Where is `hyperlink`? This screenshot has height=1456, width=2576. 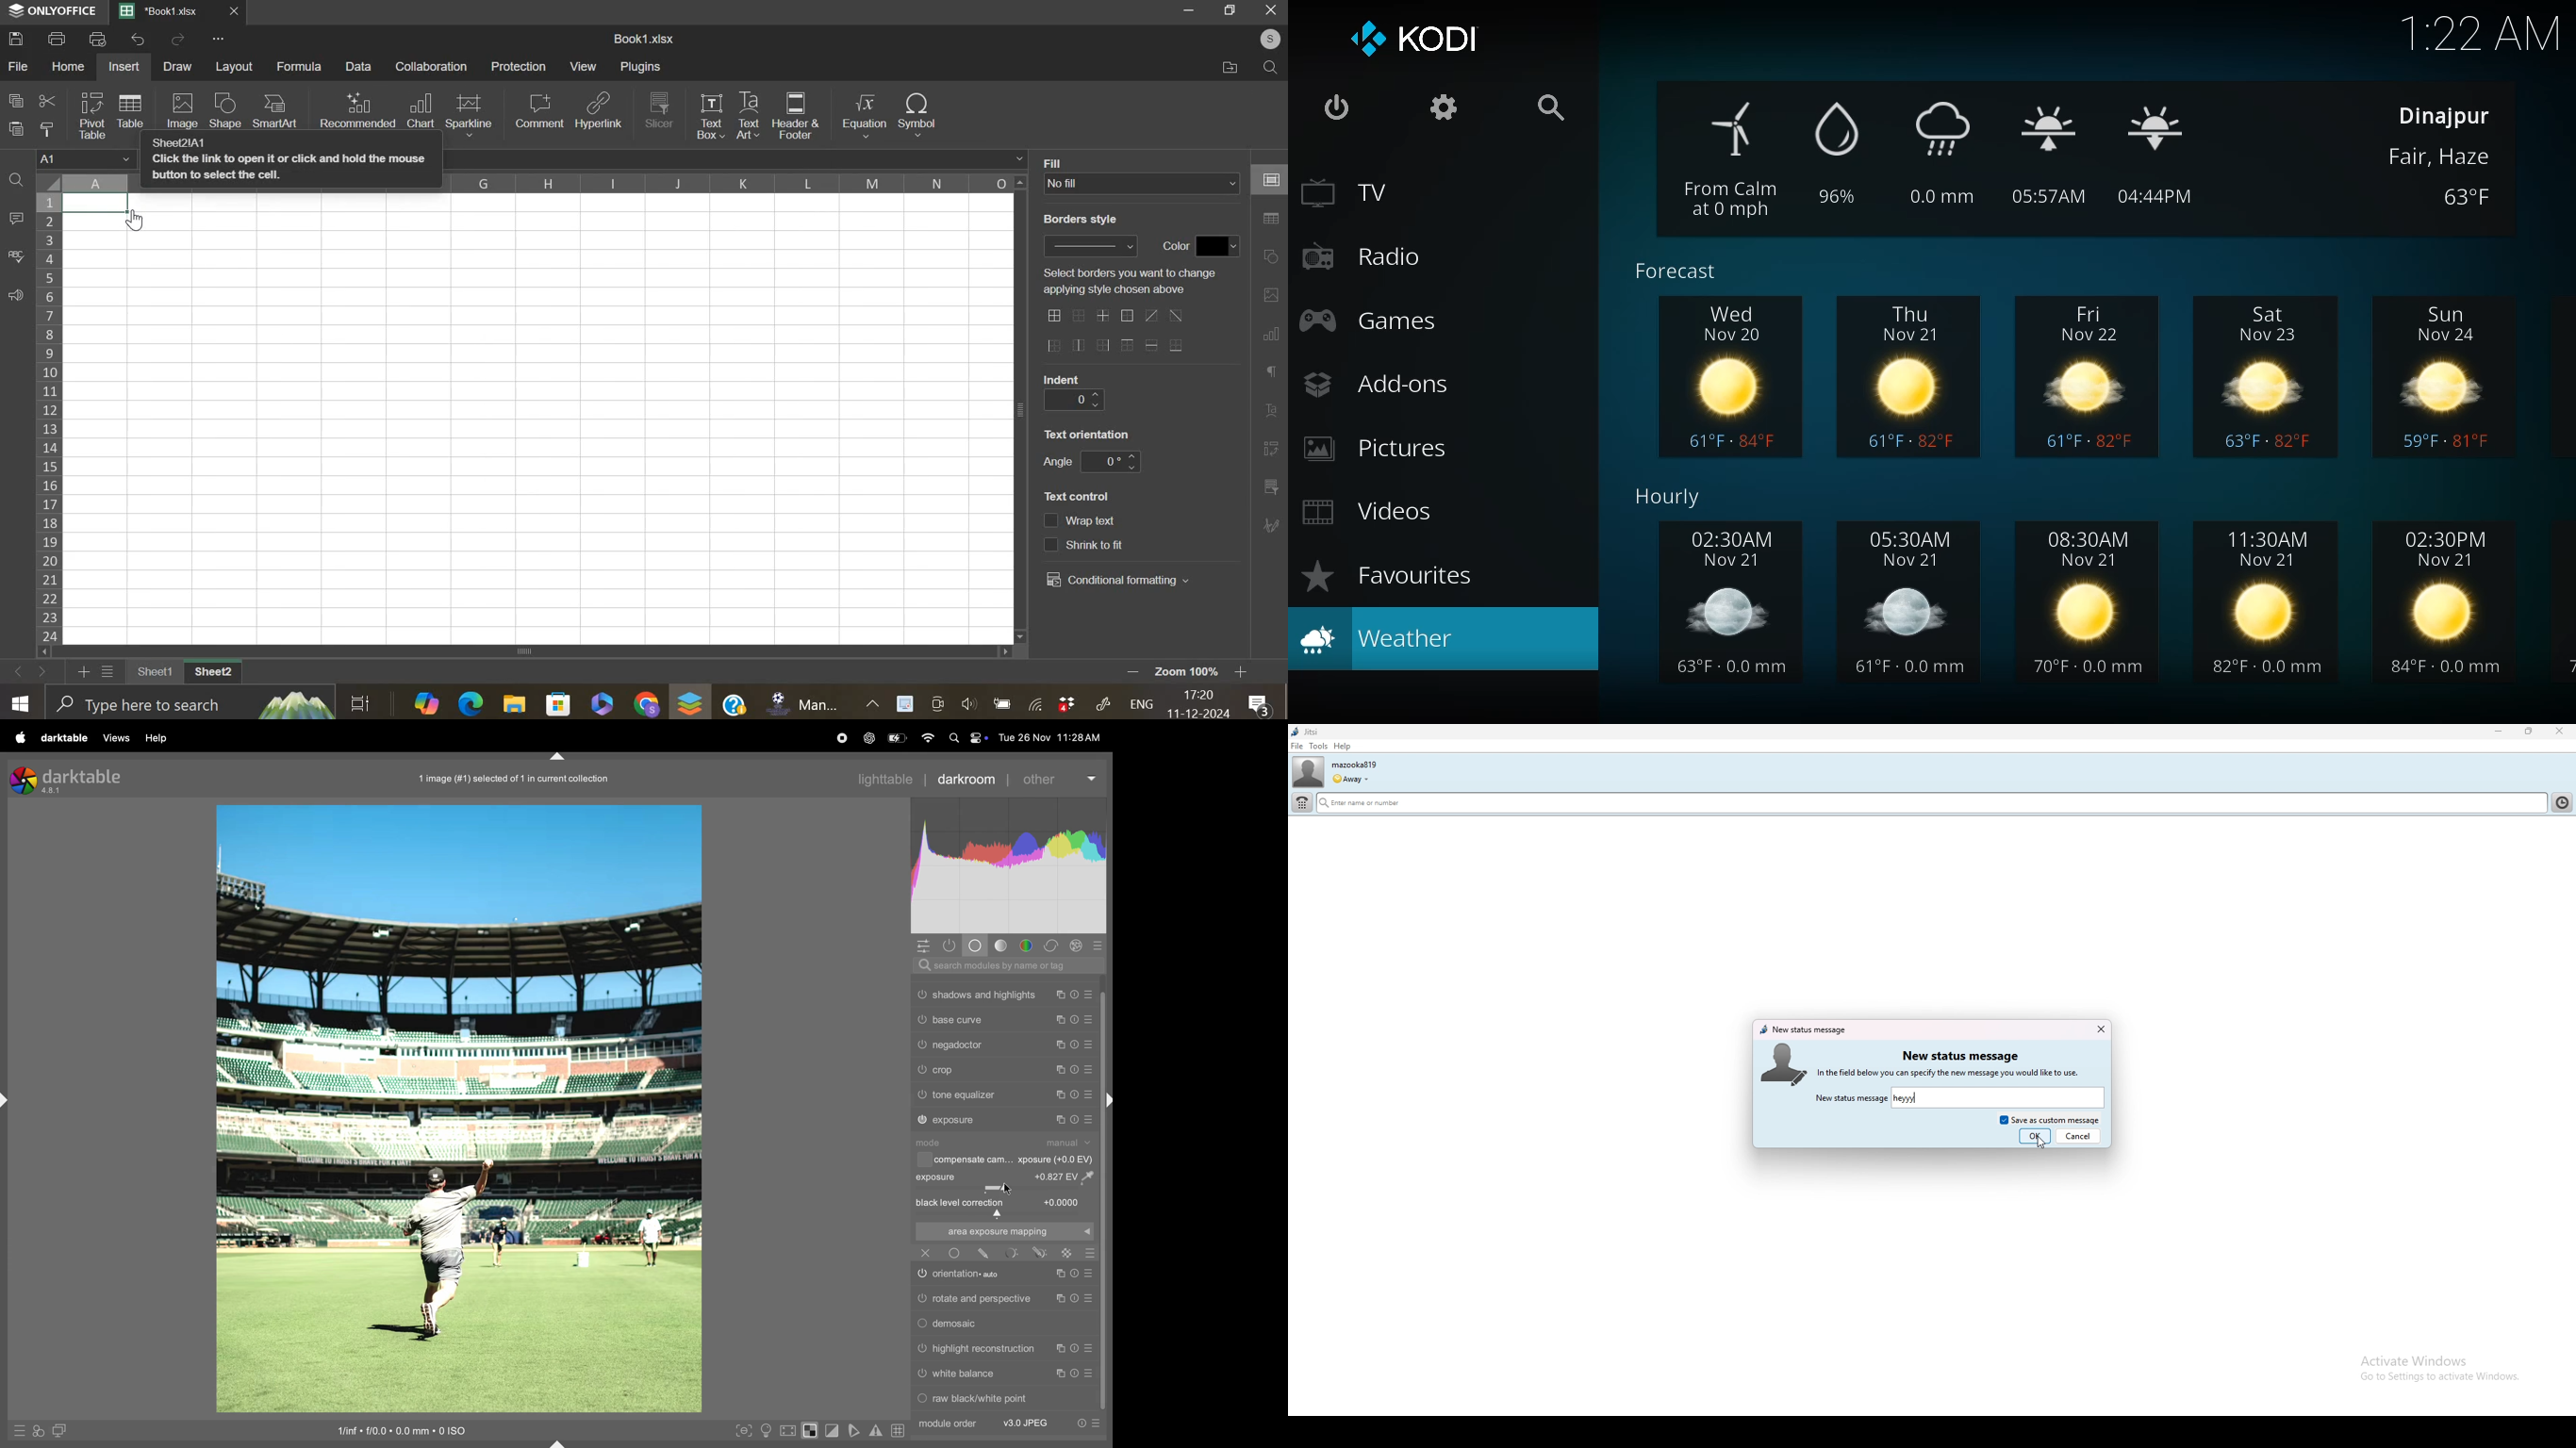
hyperlink is located at coordinates (599, 115).